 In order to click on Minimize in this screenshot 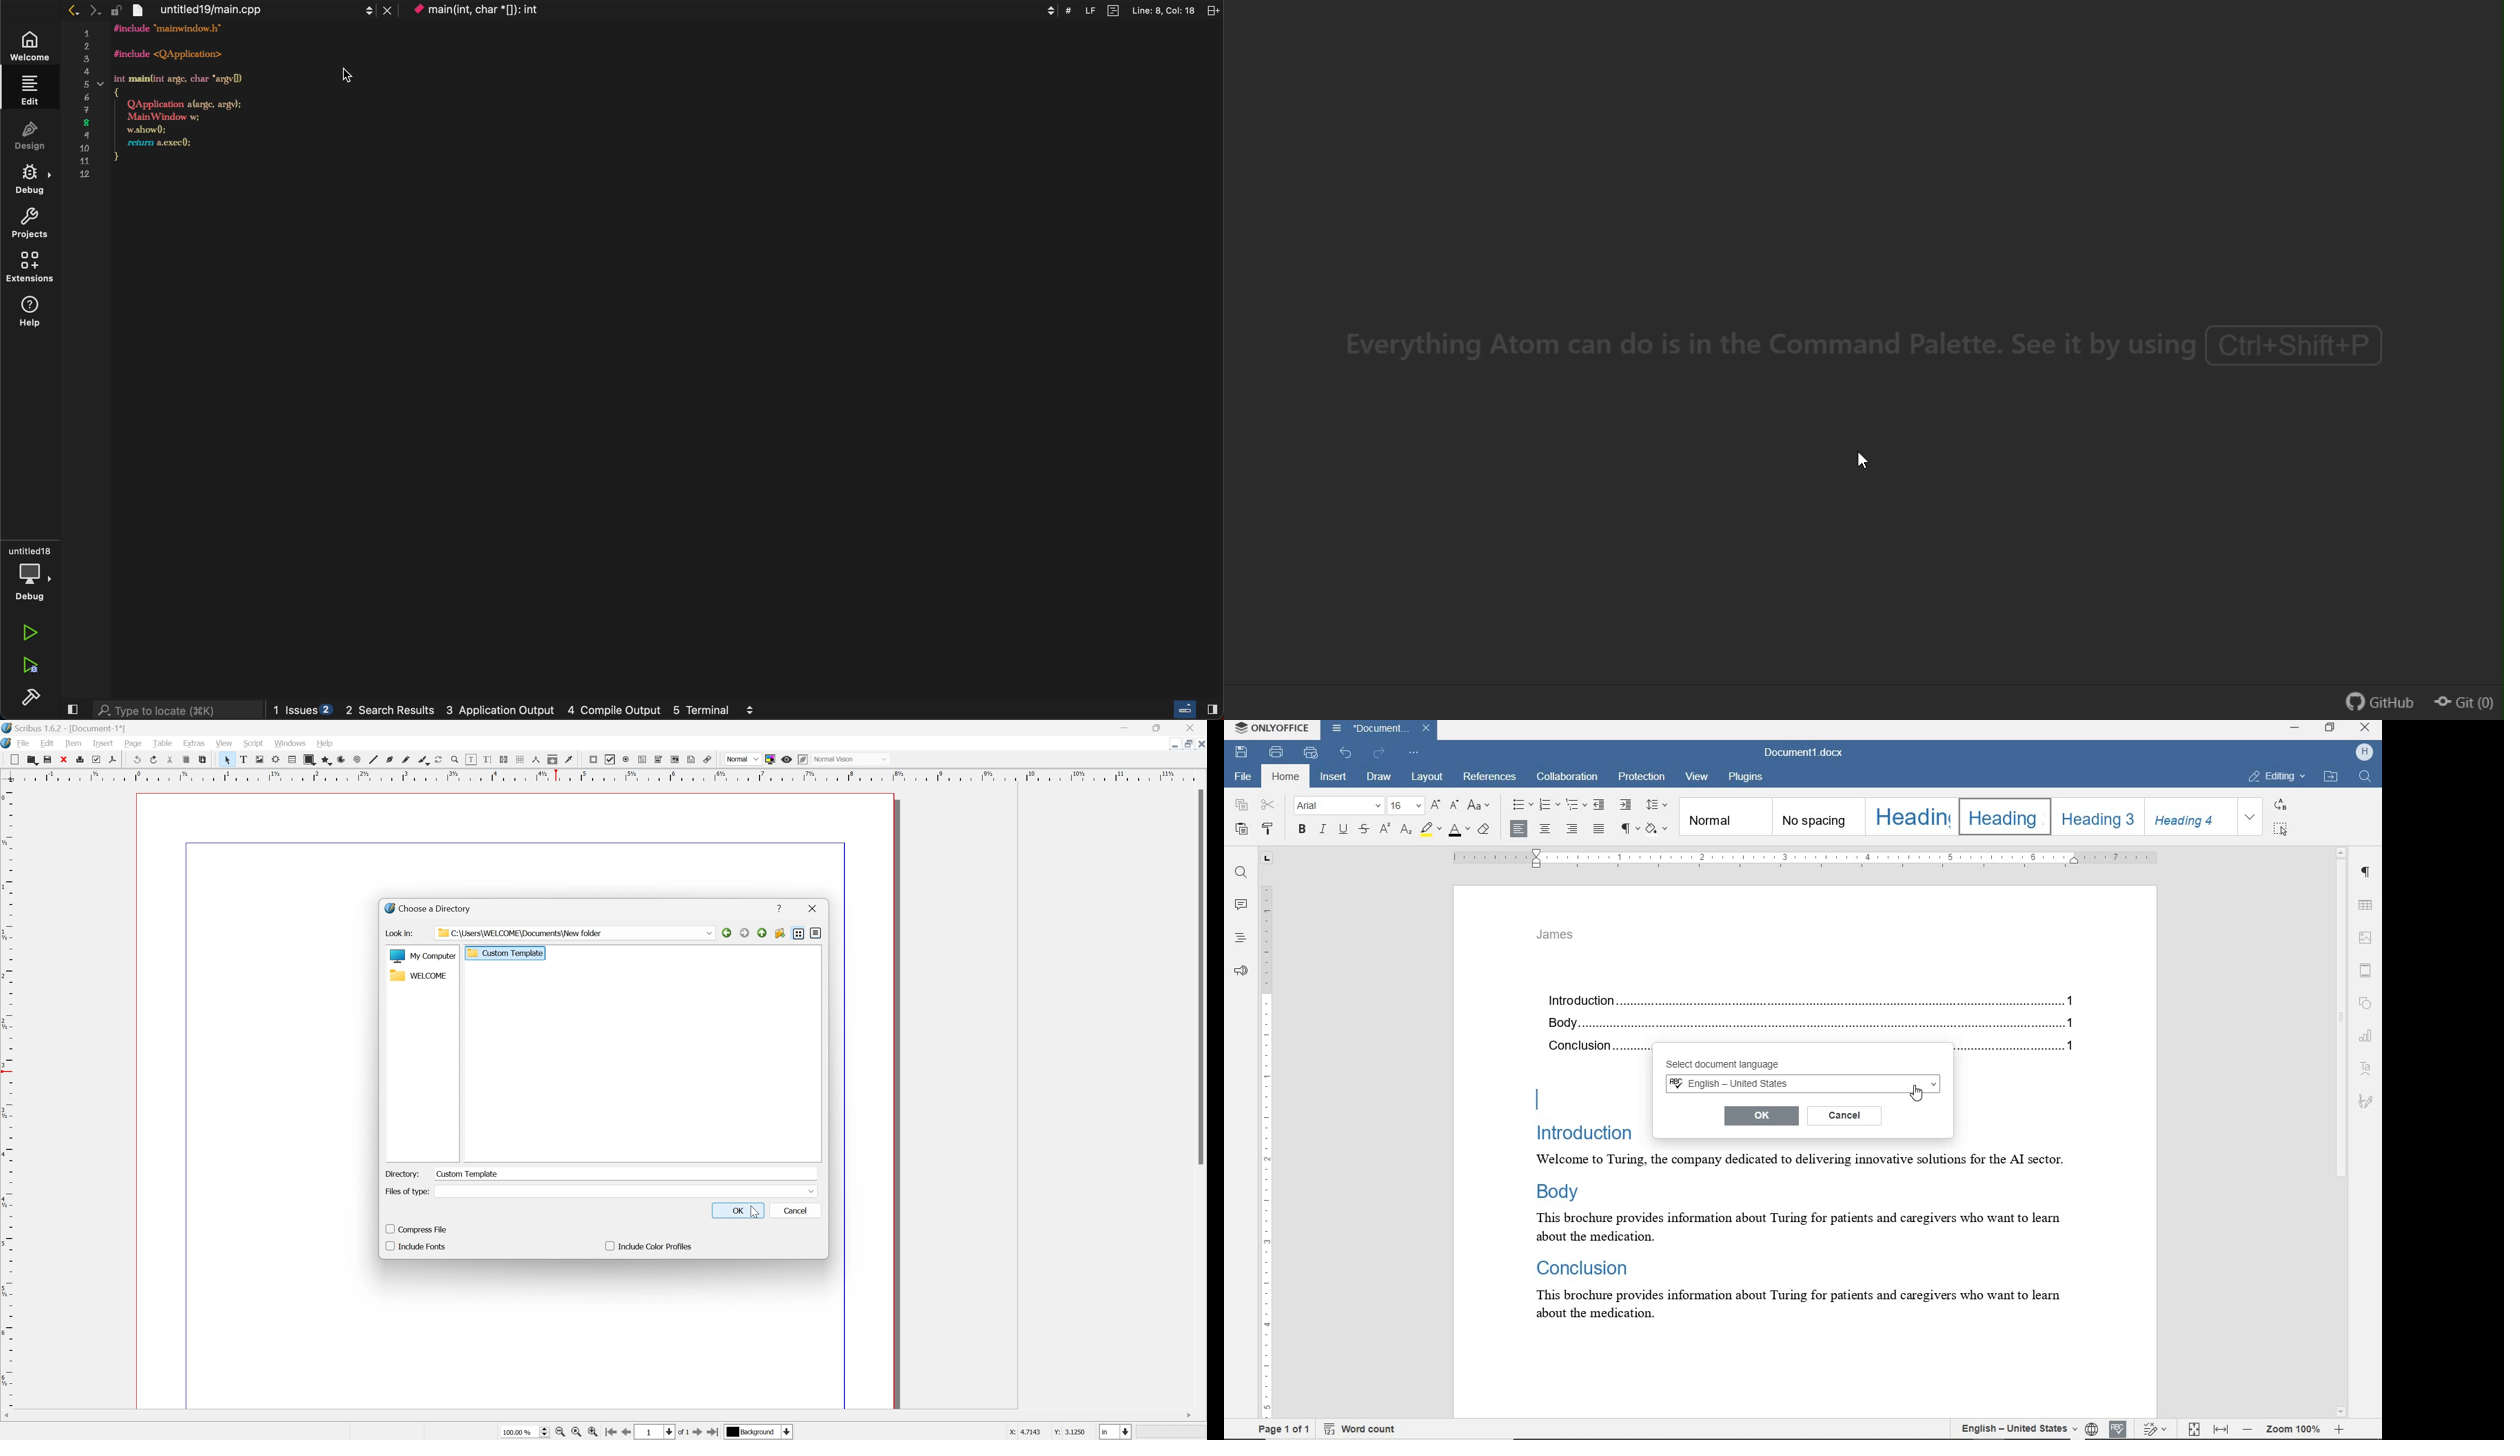, I will do `click(1174, 748)`.